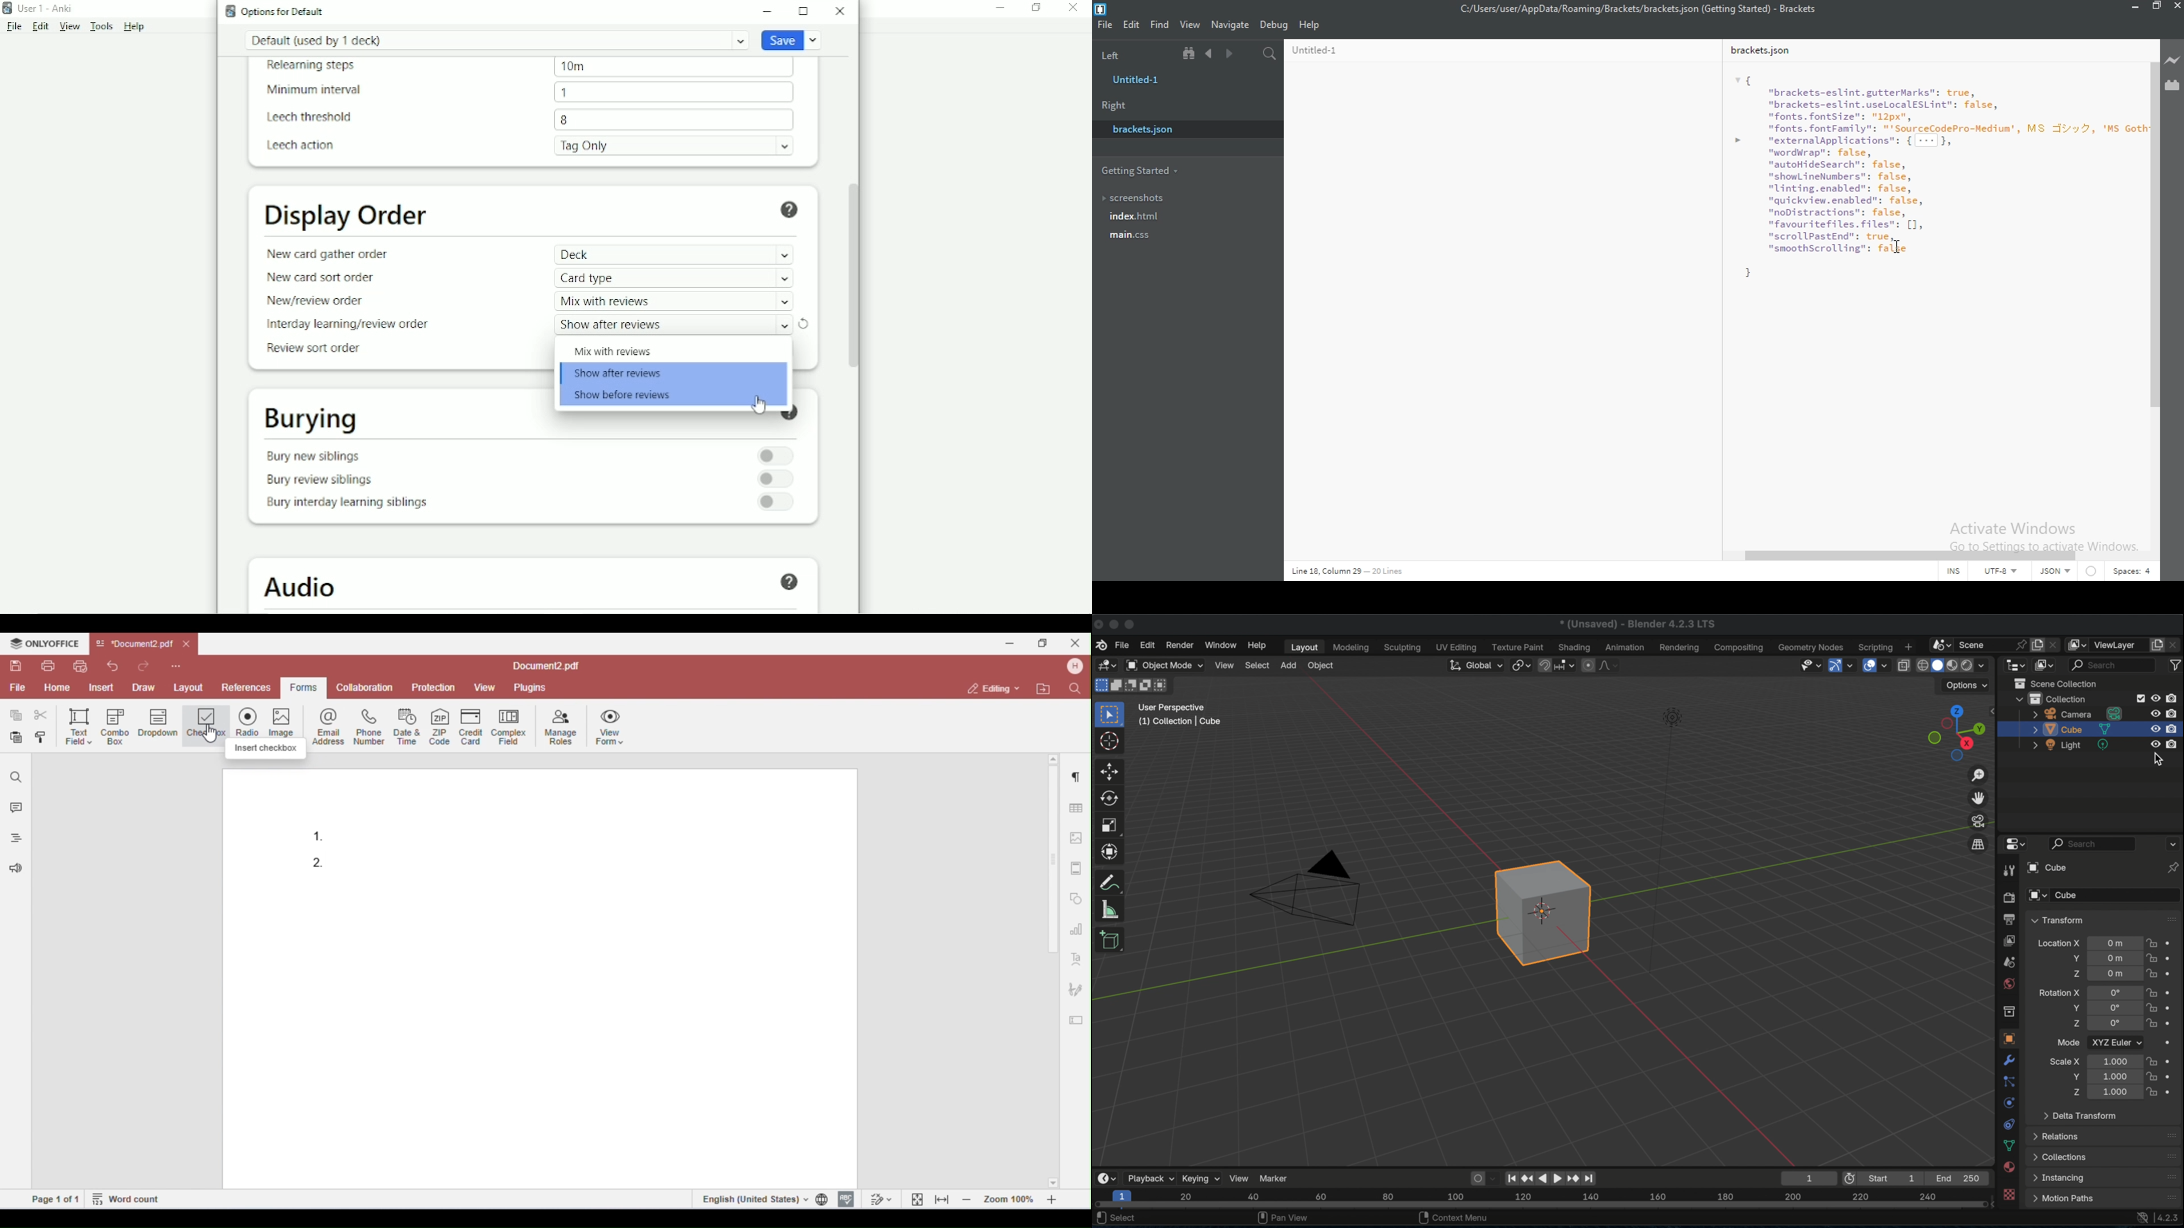 This screenshot has height=1232, width=2184. Describe the element at coordinates (1190, 54) in the screenshot. I see `Show file tree` at that location.